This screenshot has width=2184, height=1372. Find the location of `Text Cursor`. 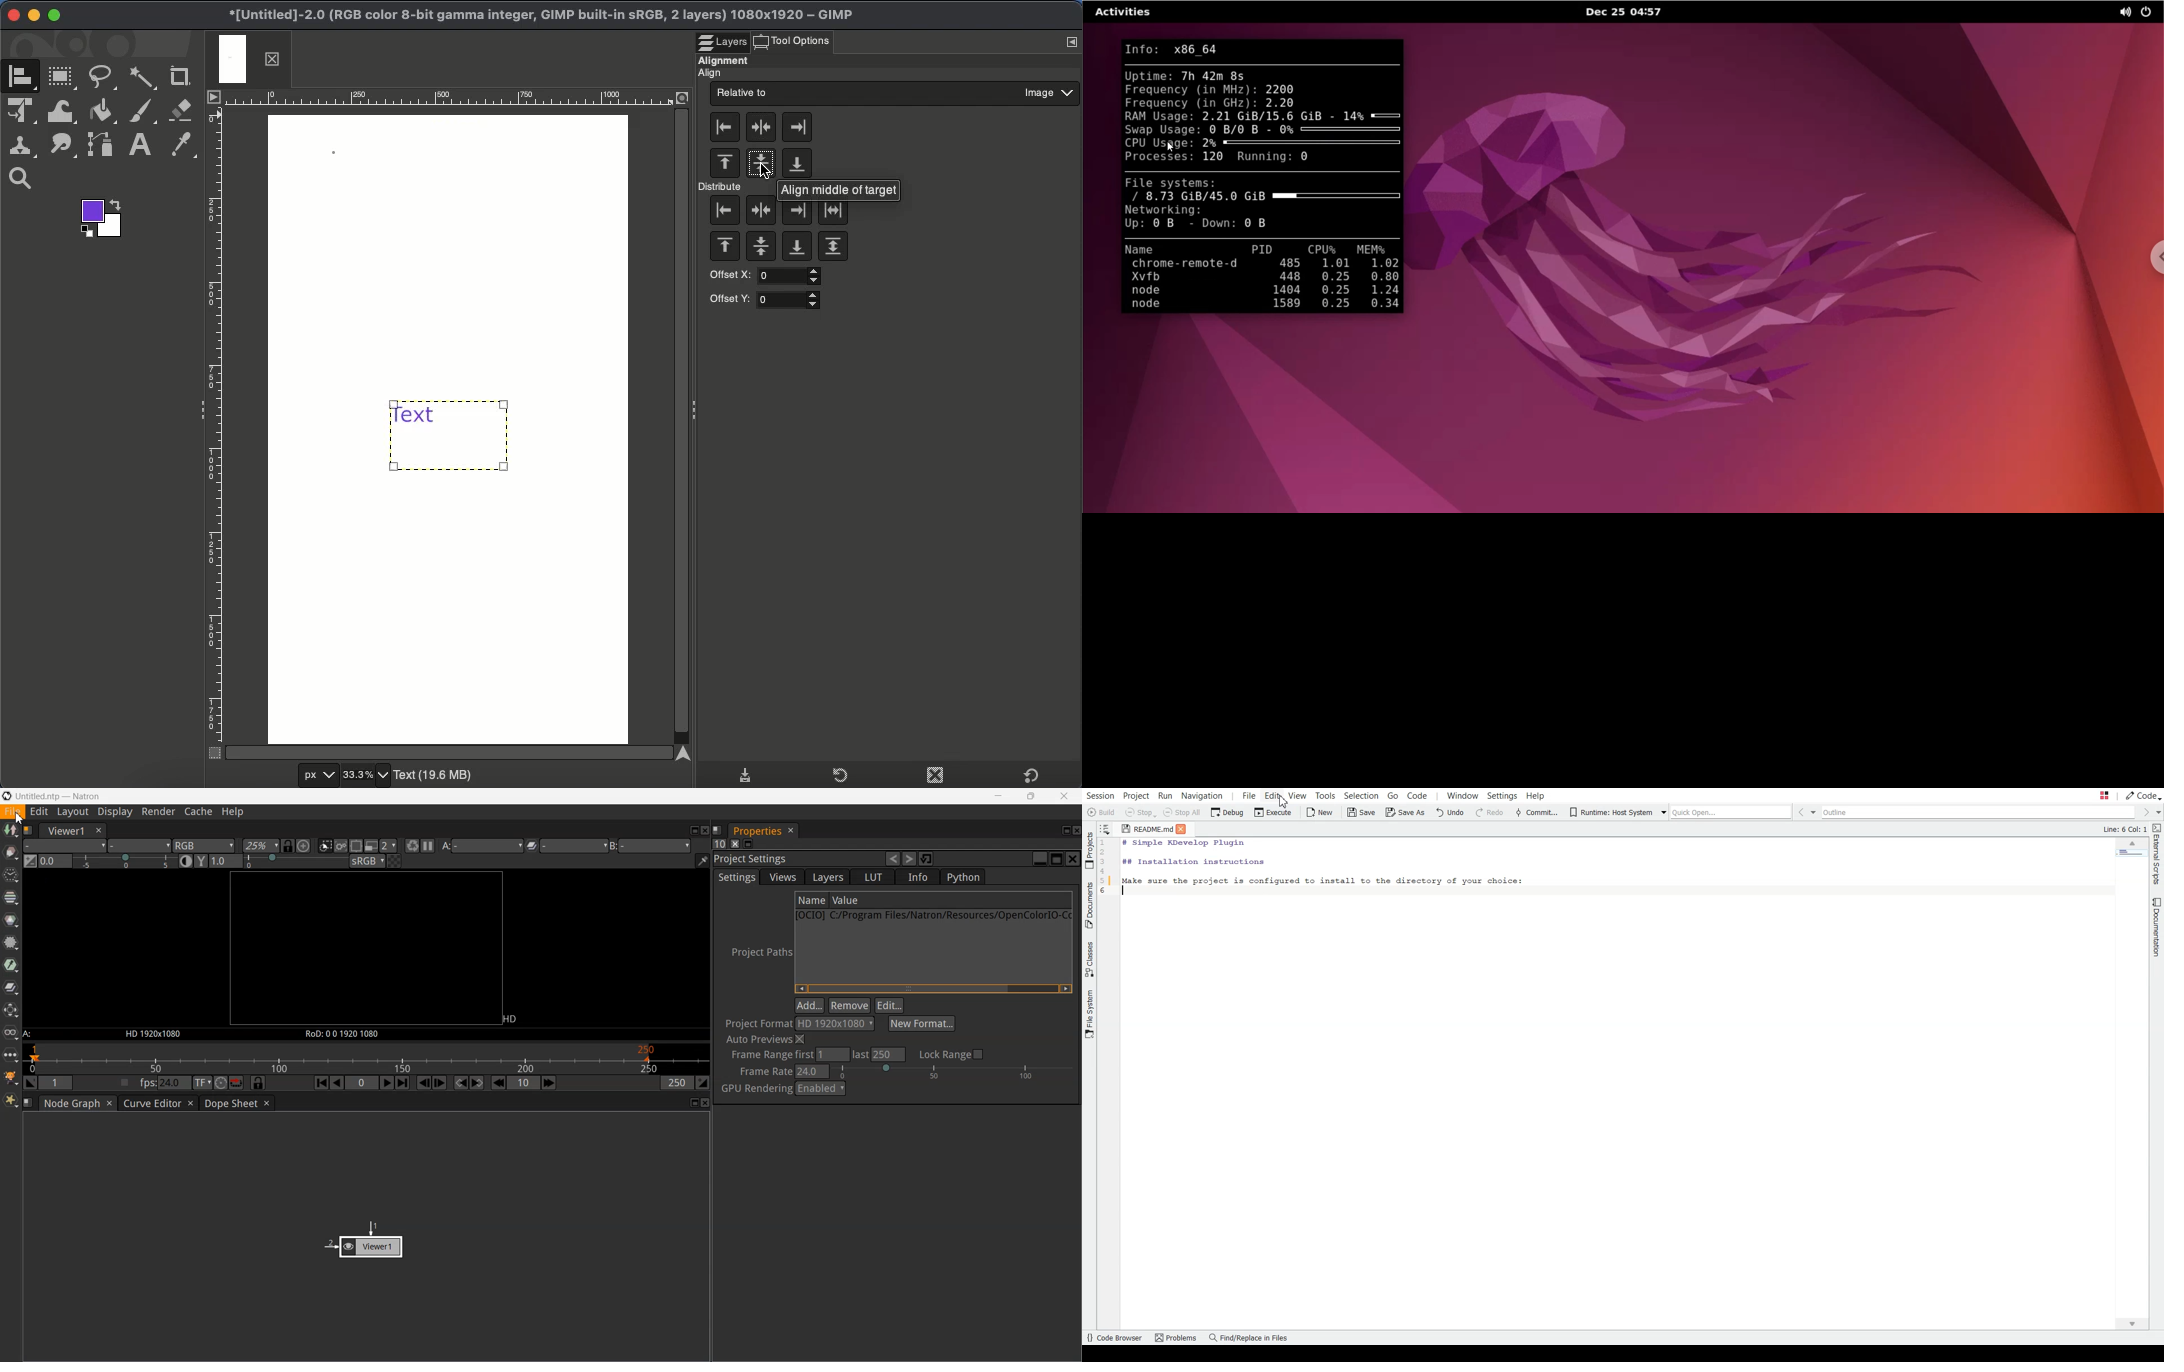

Text Cursor is located at coordinates (1126, 892).